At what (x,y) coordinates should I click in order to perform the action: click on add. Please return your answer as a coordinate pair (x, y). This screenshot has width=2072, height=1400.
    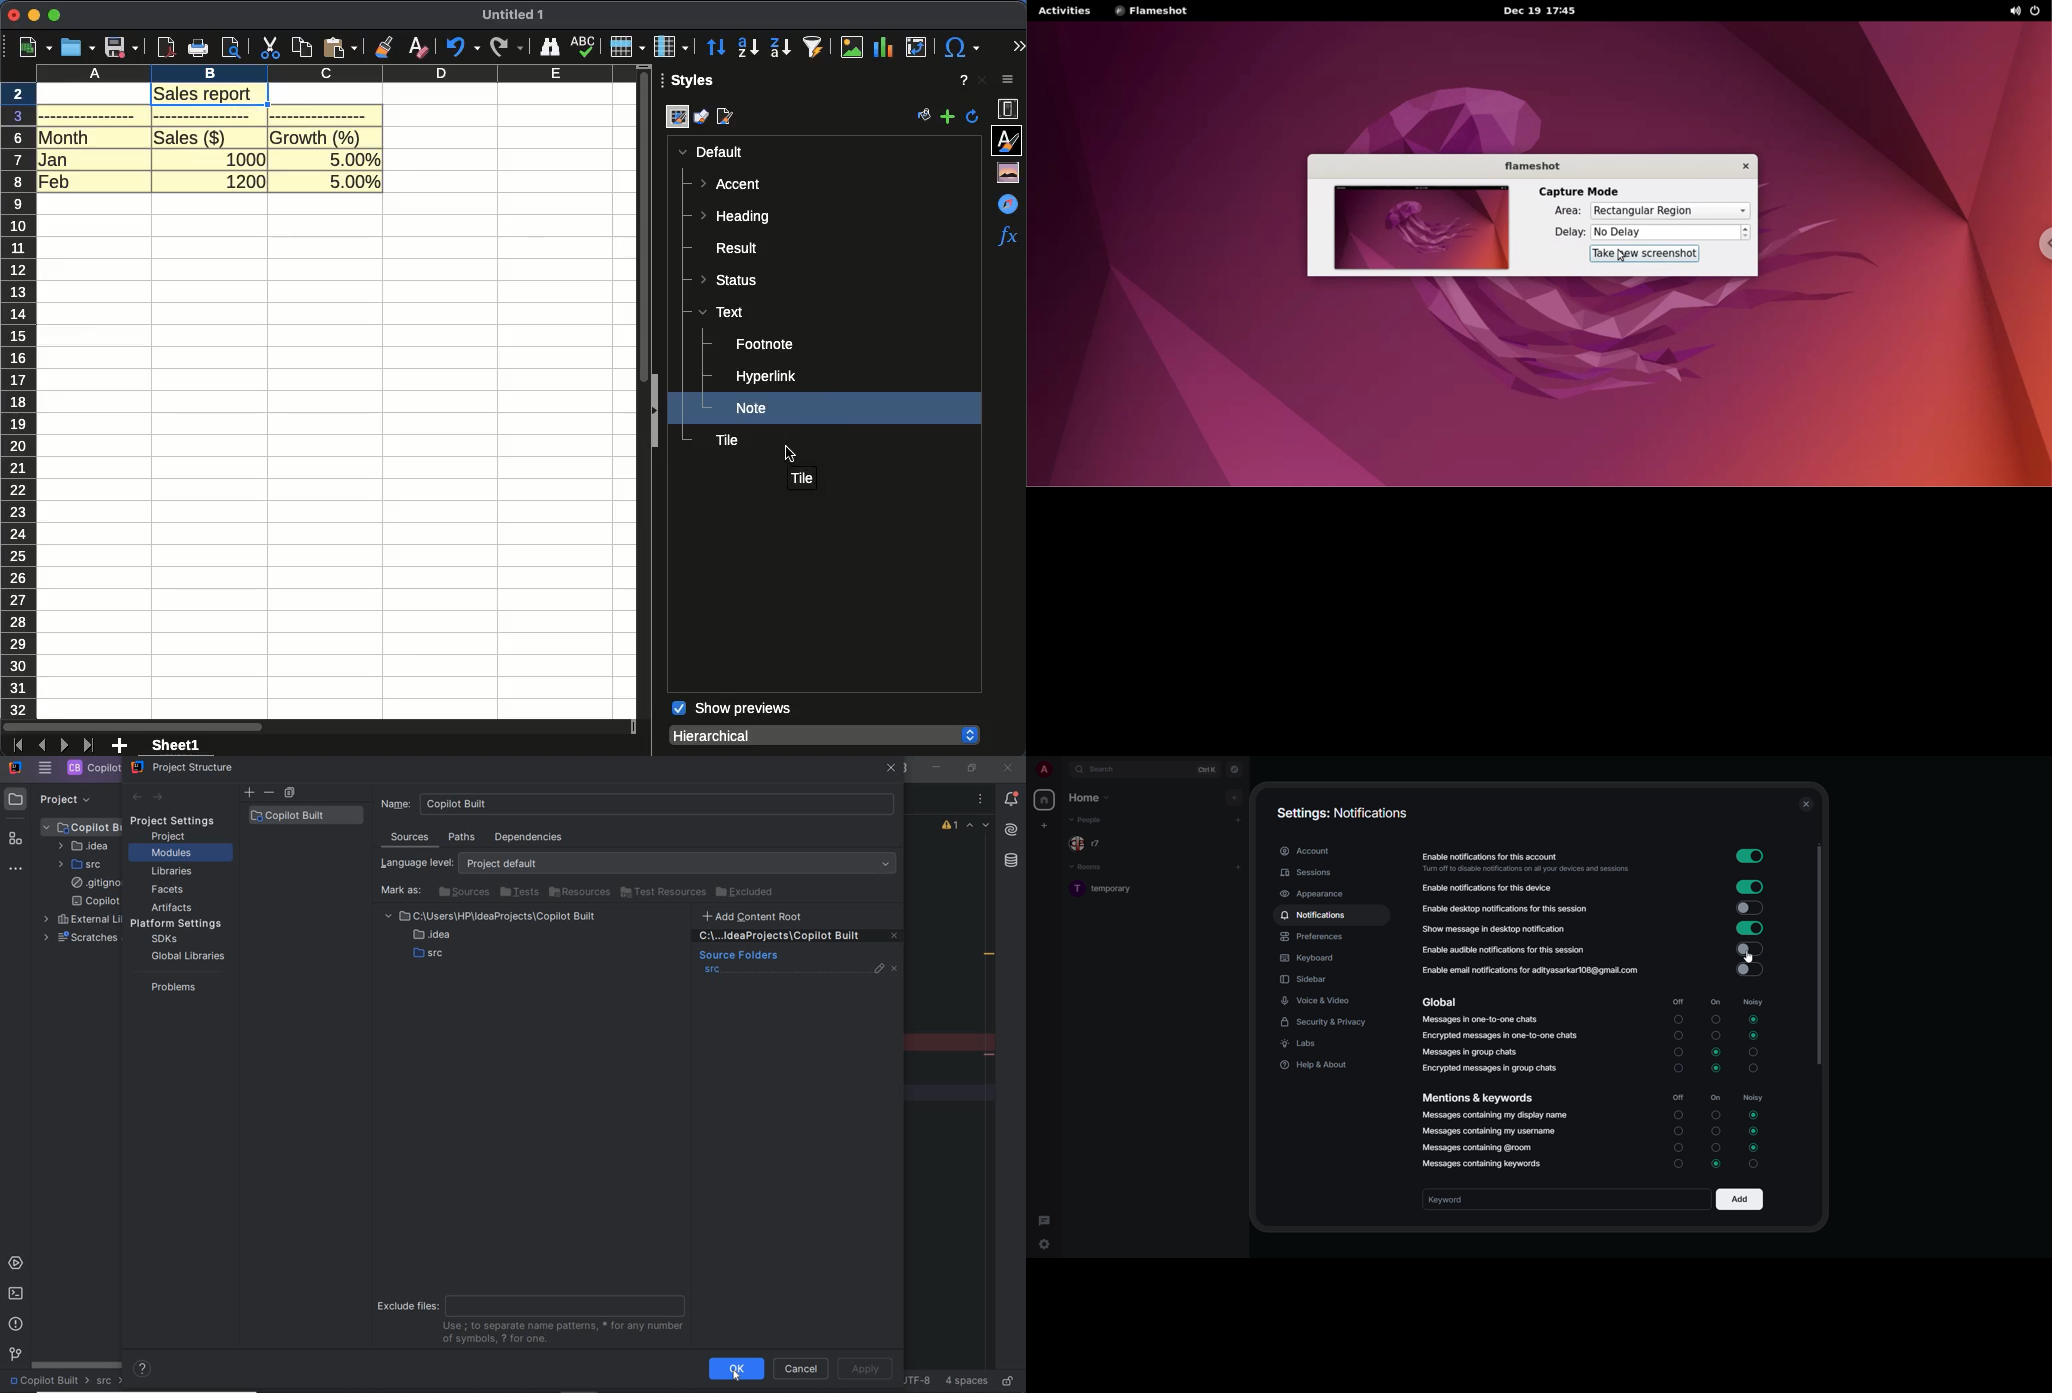
    Looking at the image, I should click on (1738, 1201).